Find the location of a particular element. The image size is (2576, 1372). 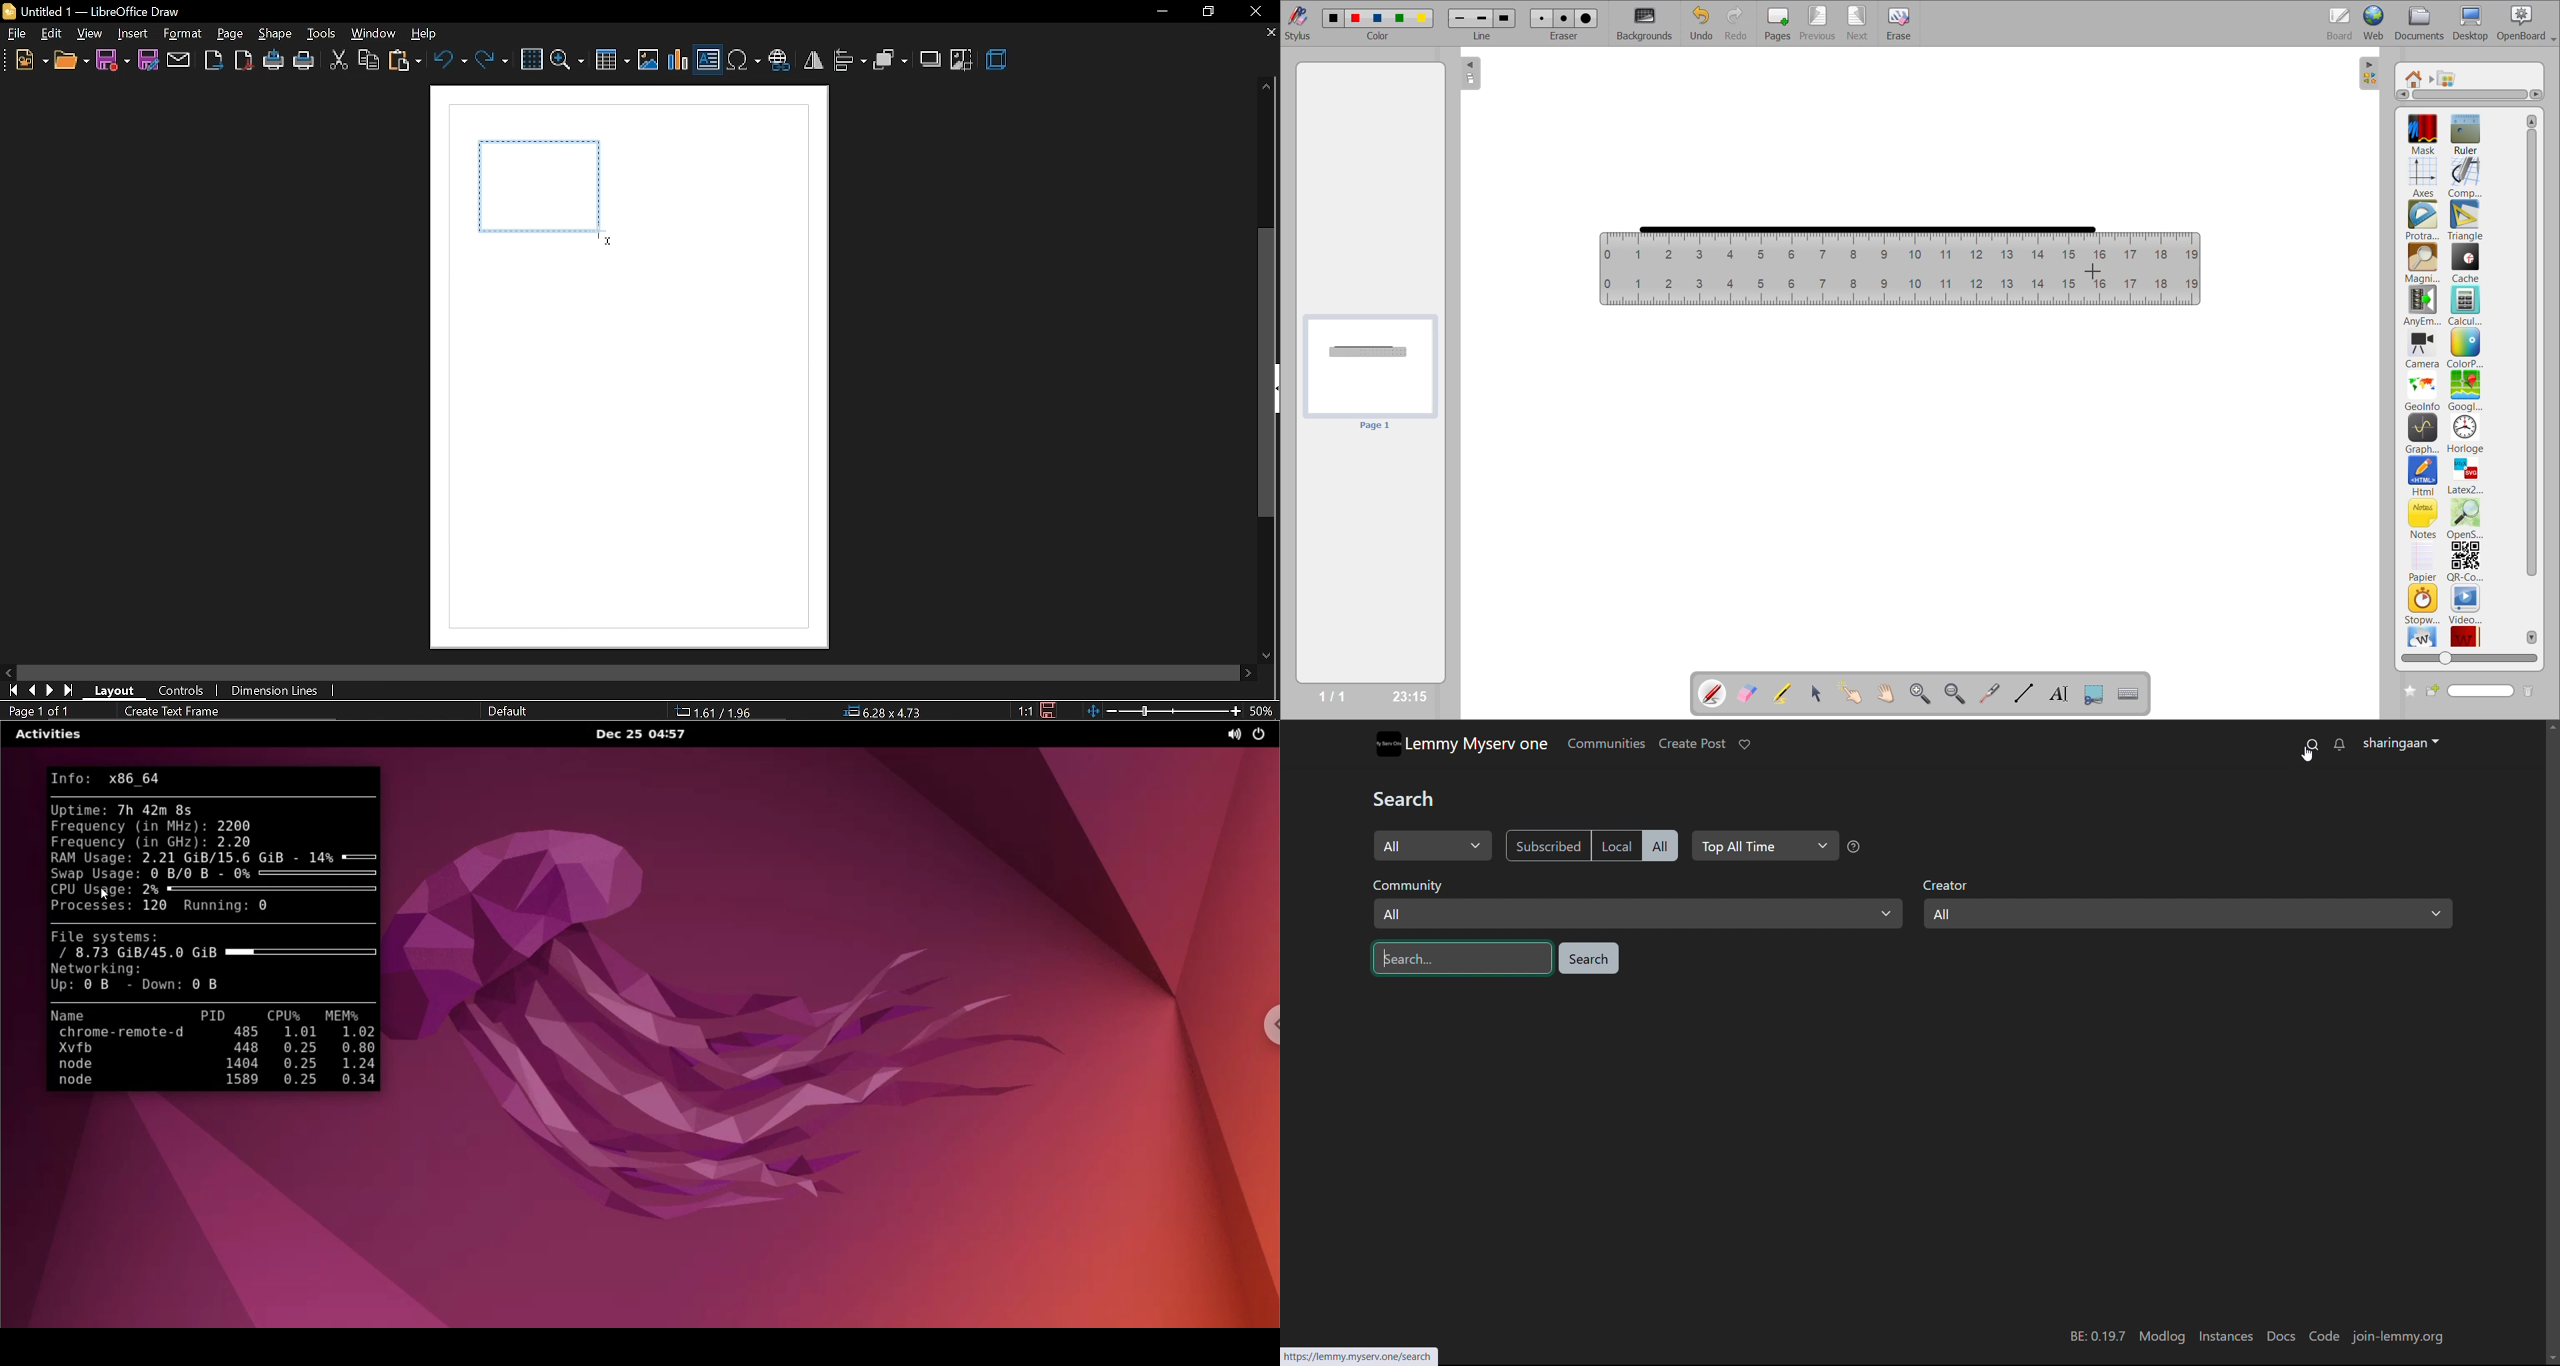

page is located at coordinates (230, 34).